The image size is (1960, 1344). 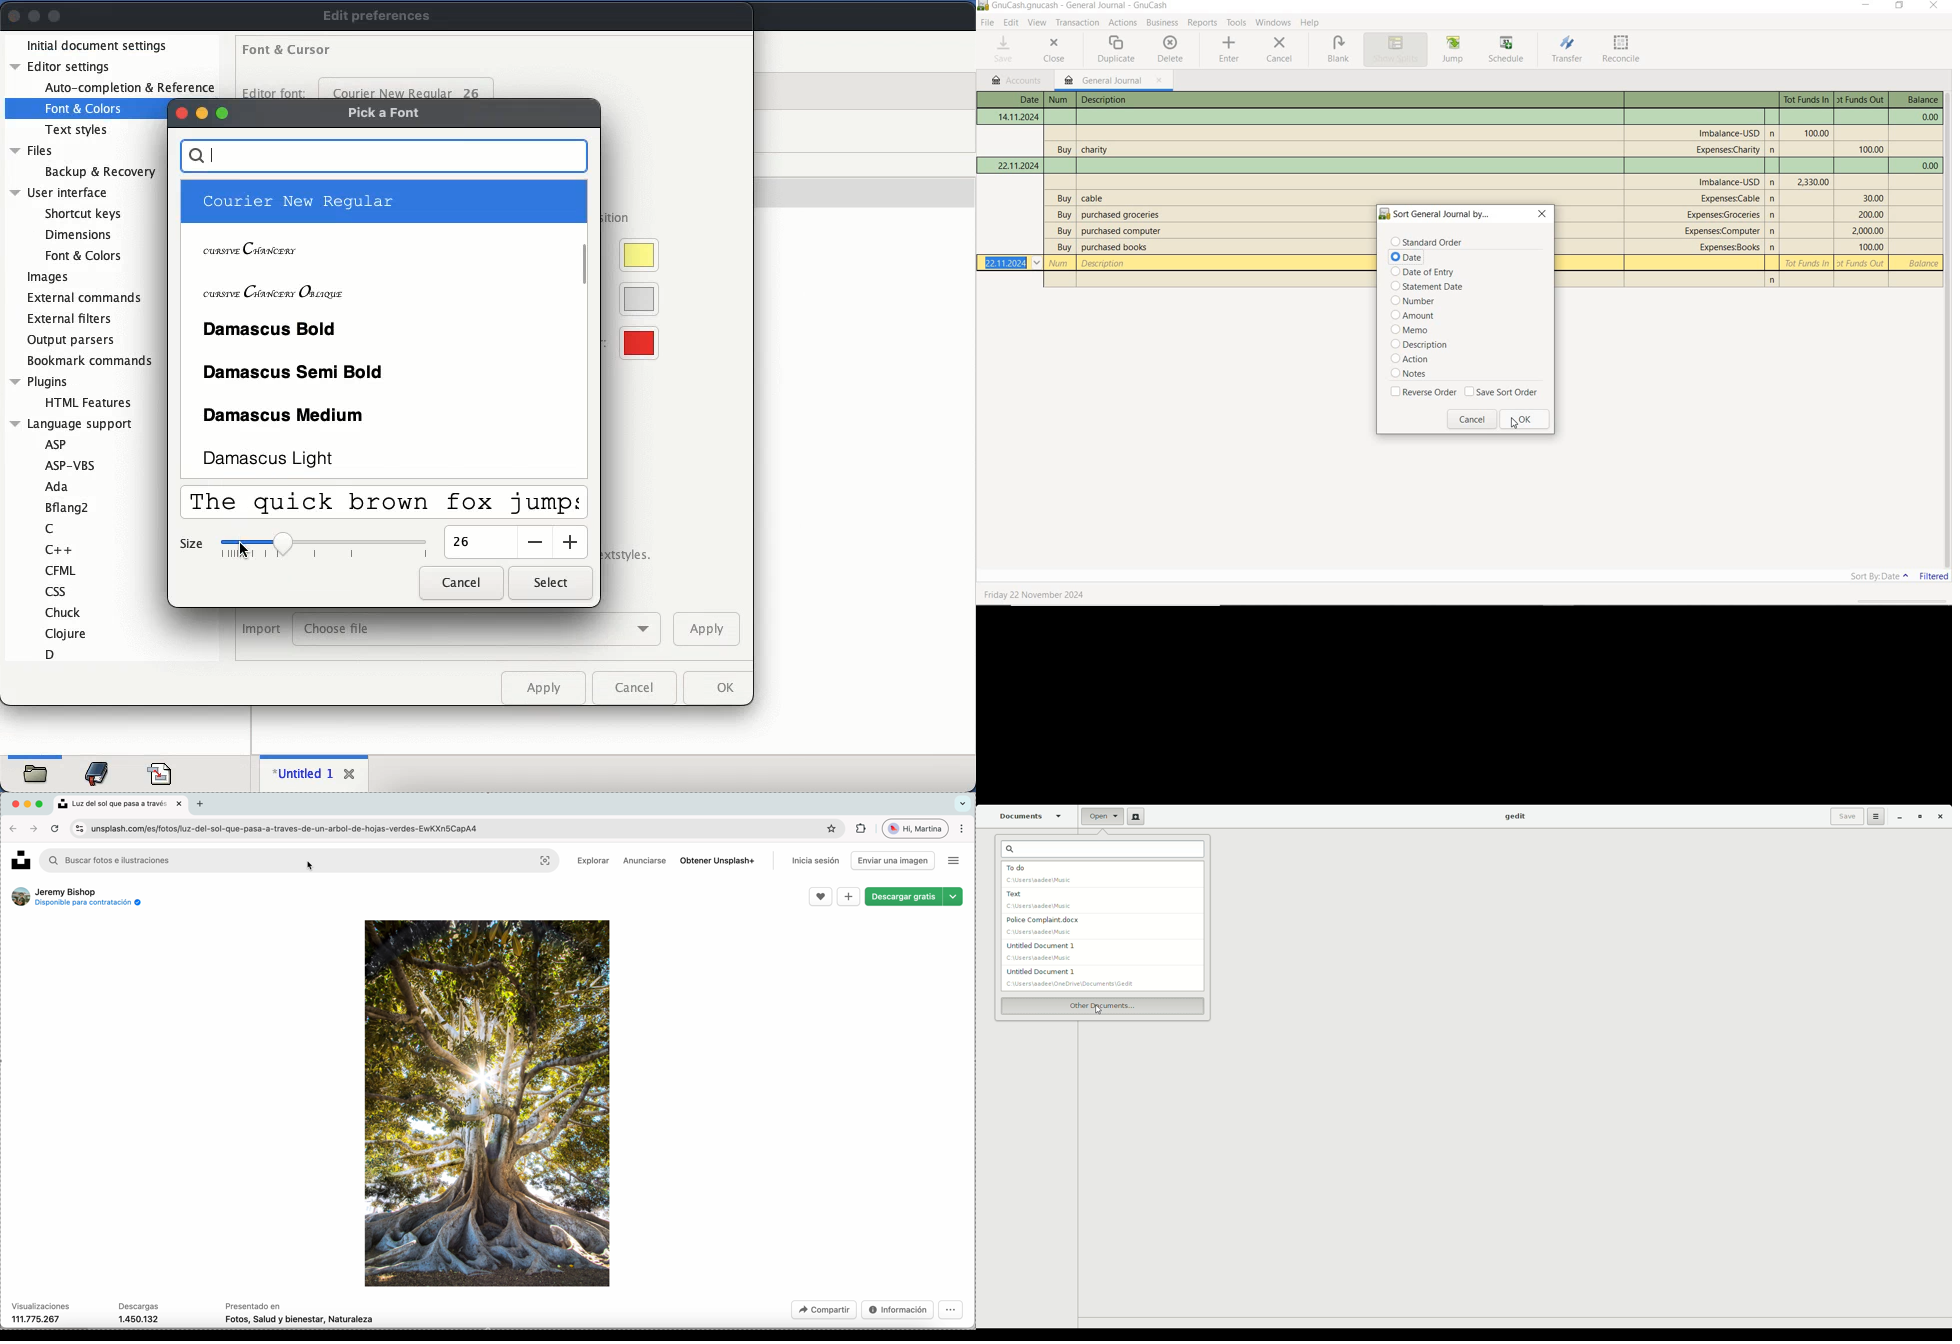 What do you see at coordinates (273, 327) in the screenshot?
I see `Damascus Bold` at bounding box center [273, 327].